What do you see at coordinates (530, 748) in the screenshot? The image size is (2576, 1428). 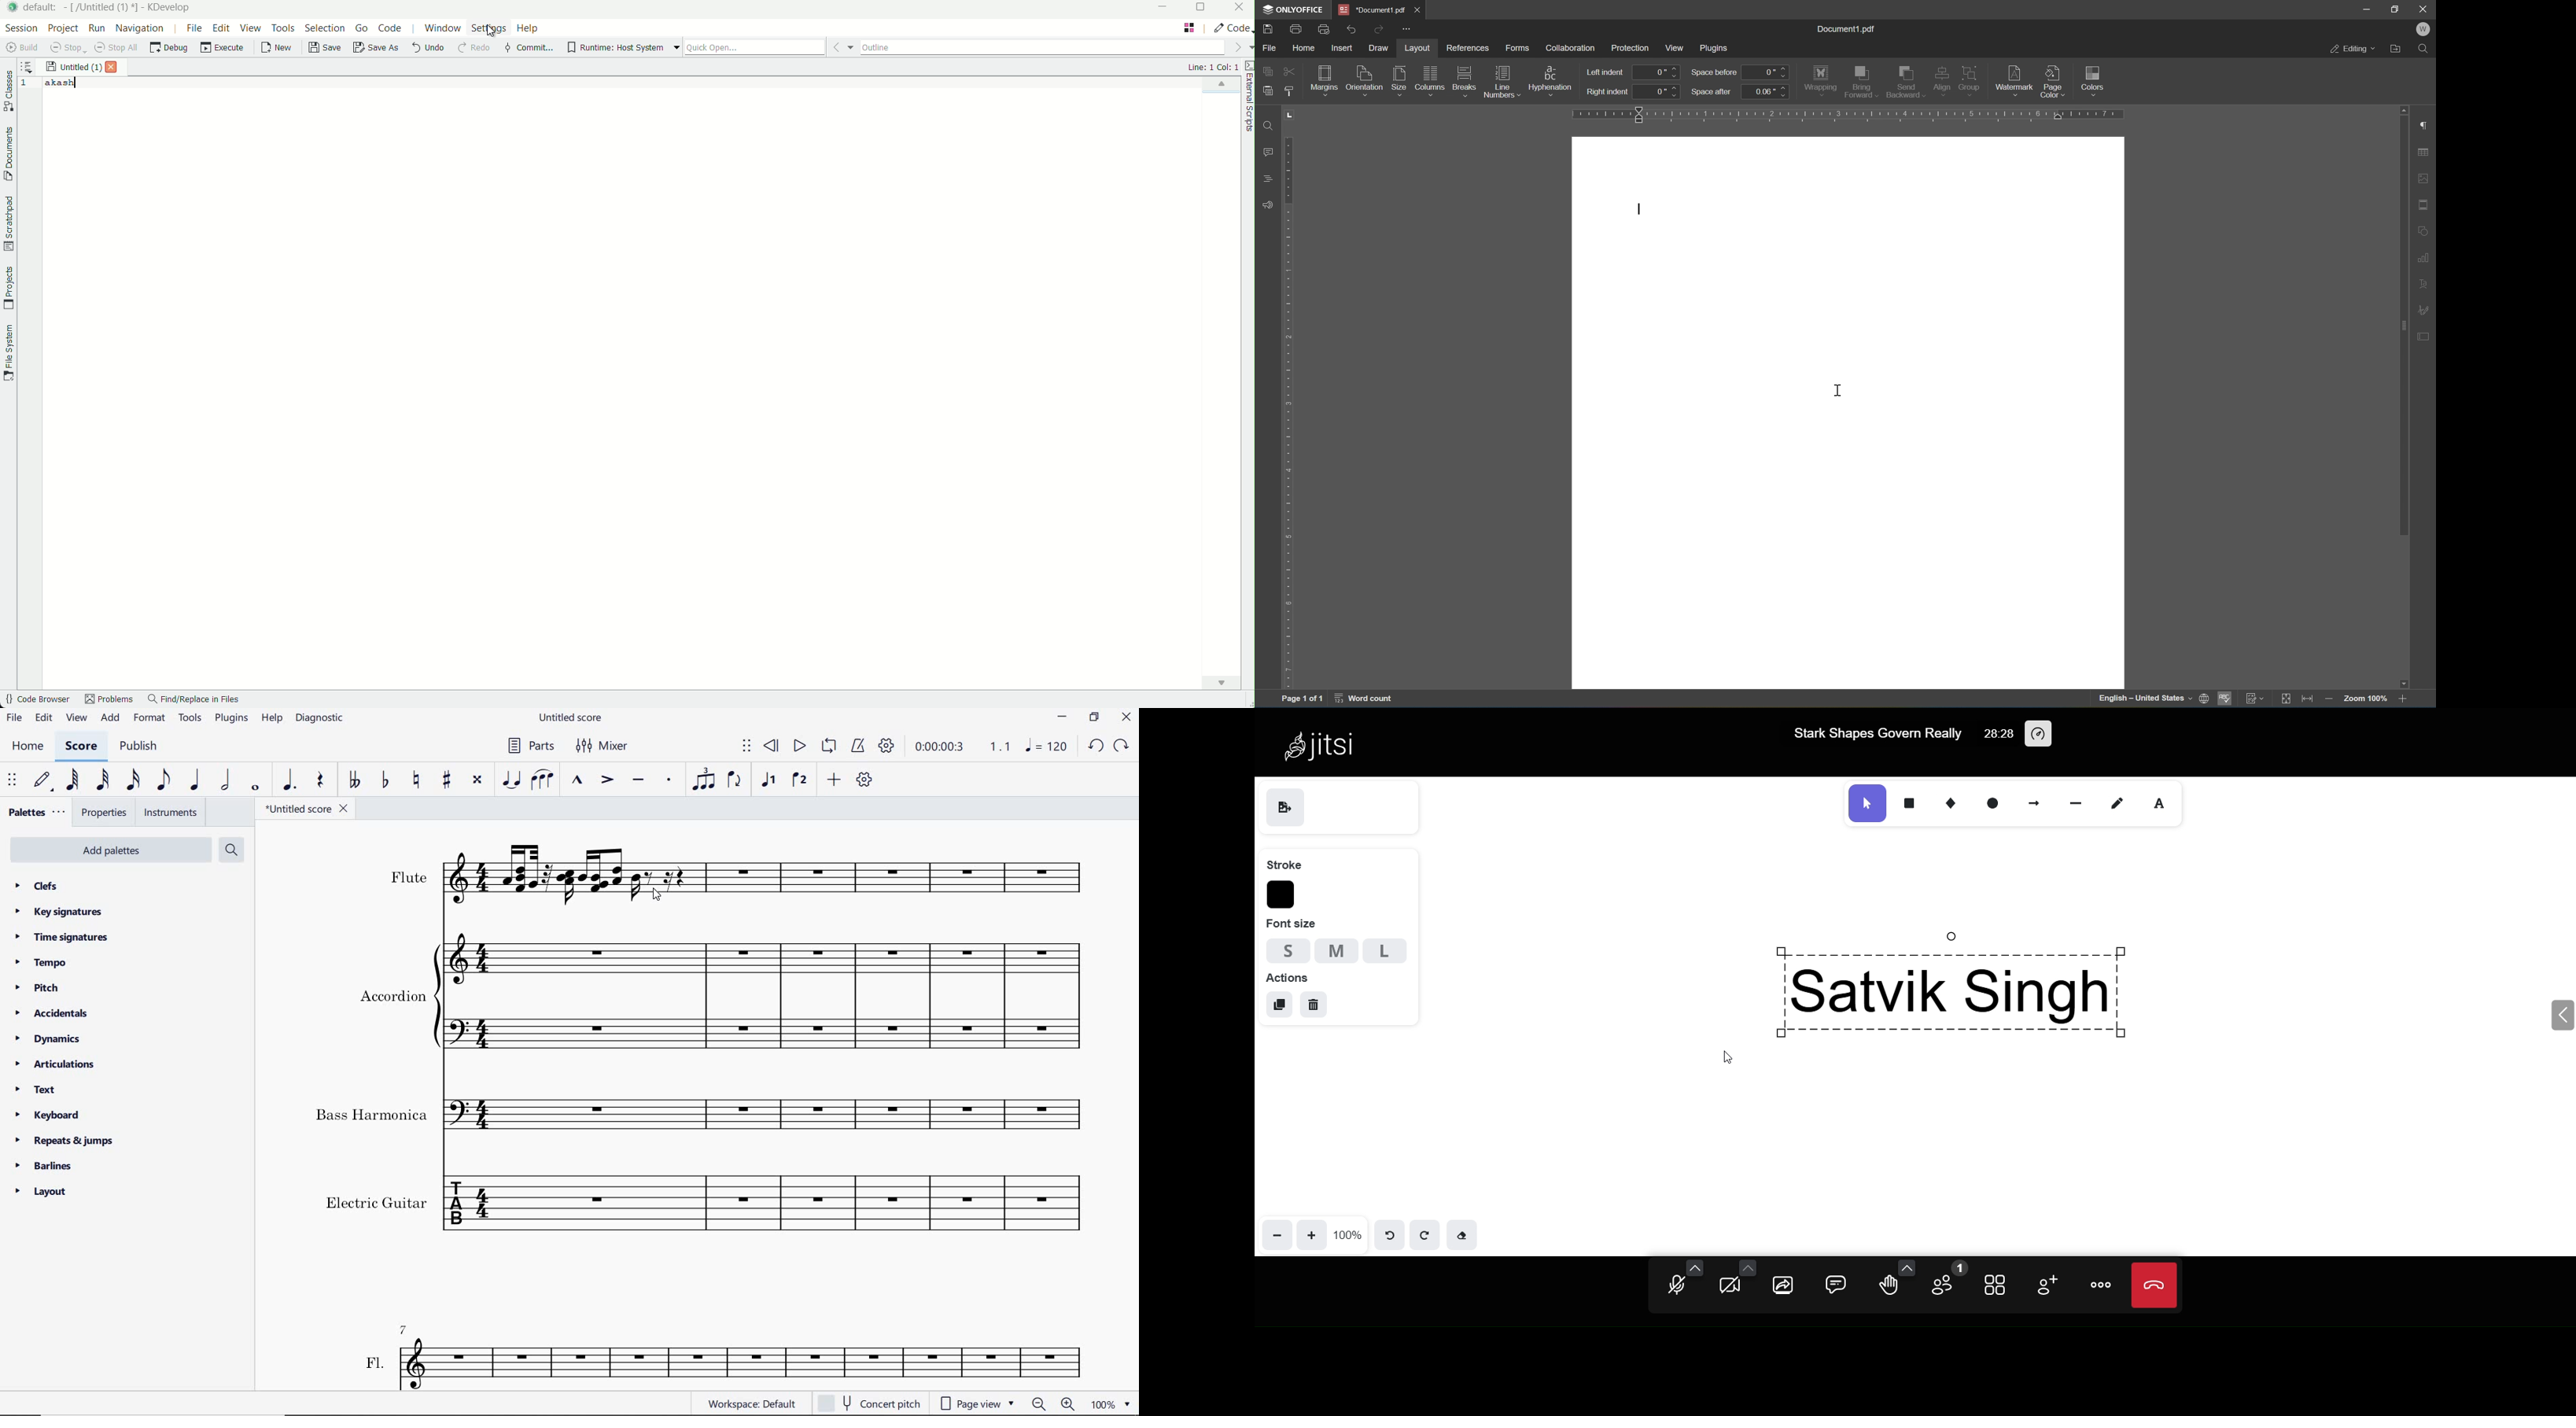 I see `PARTS` at bounding box center [530, 748].